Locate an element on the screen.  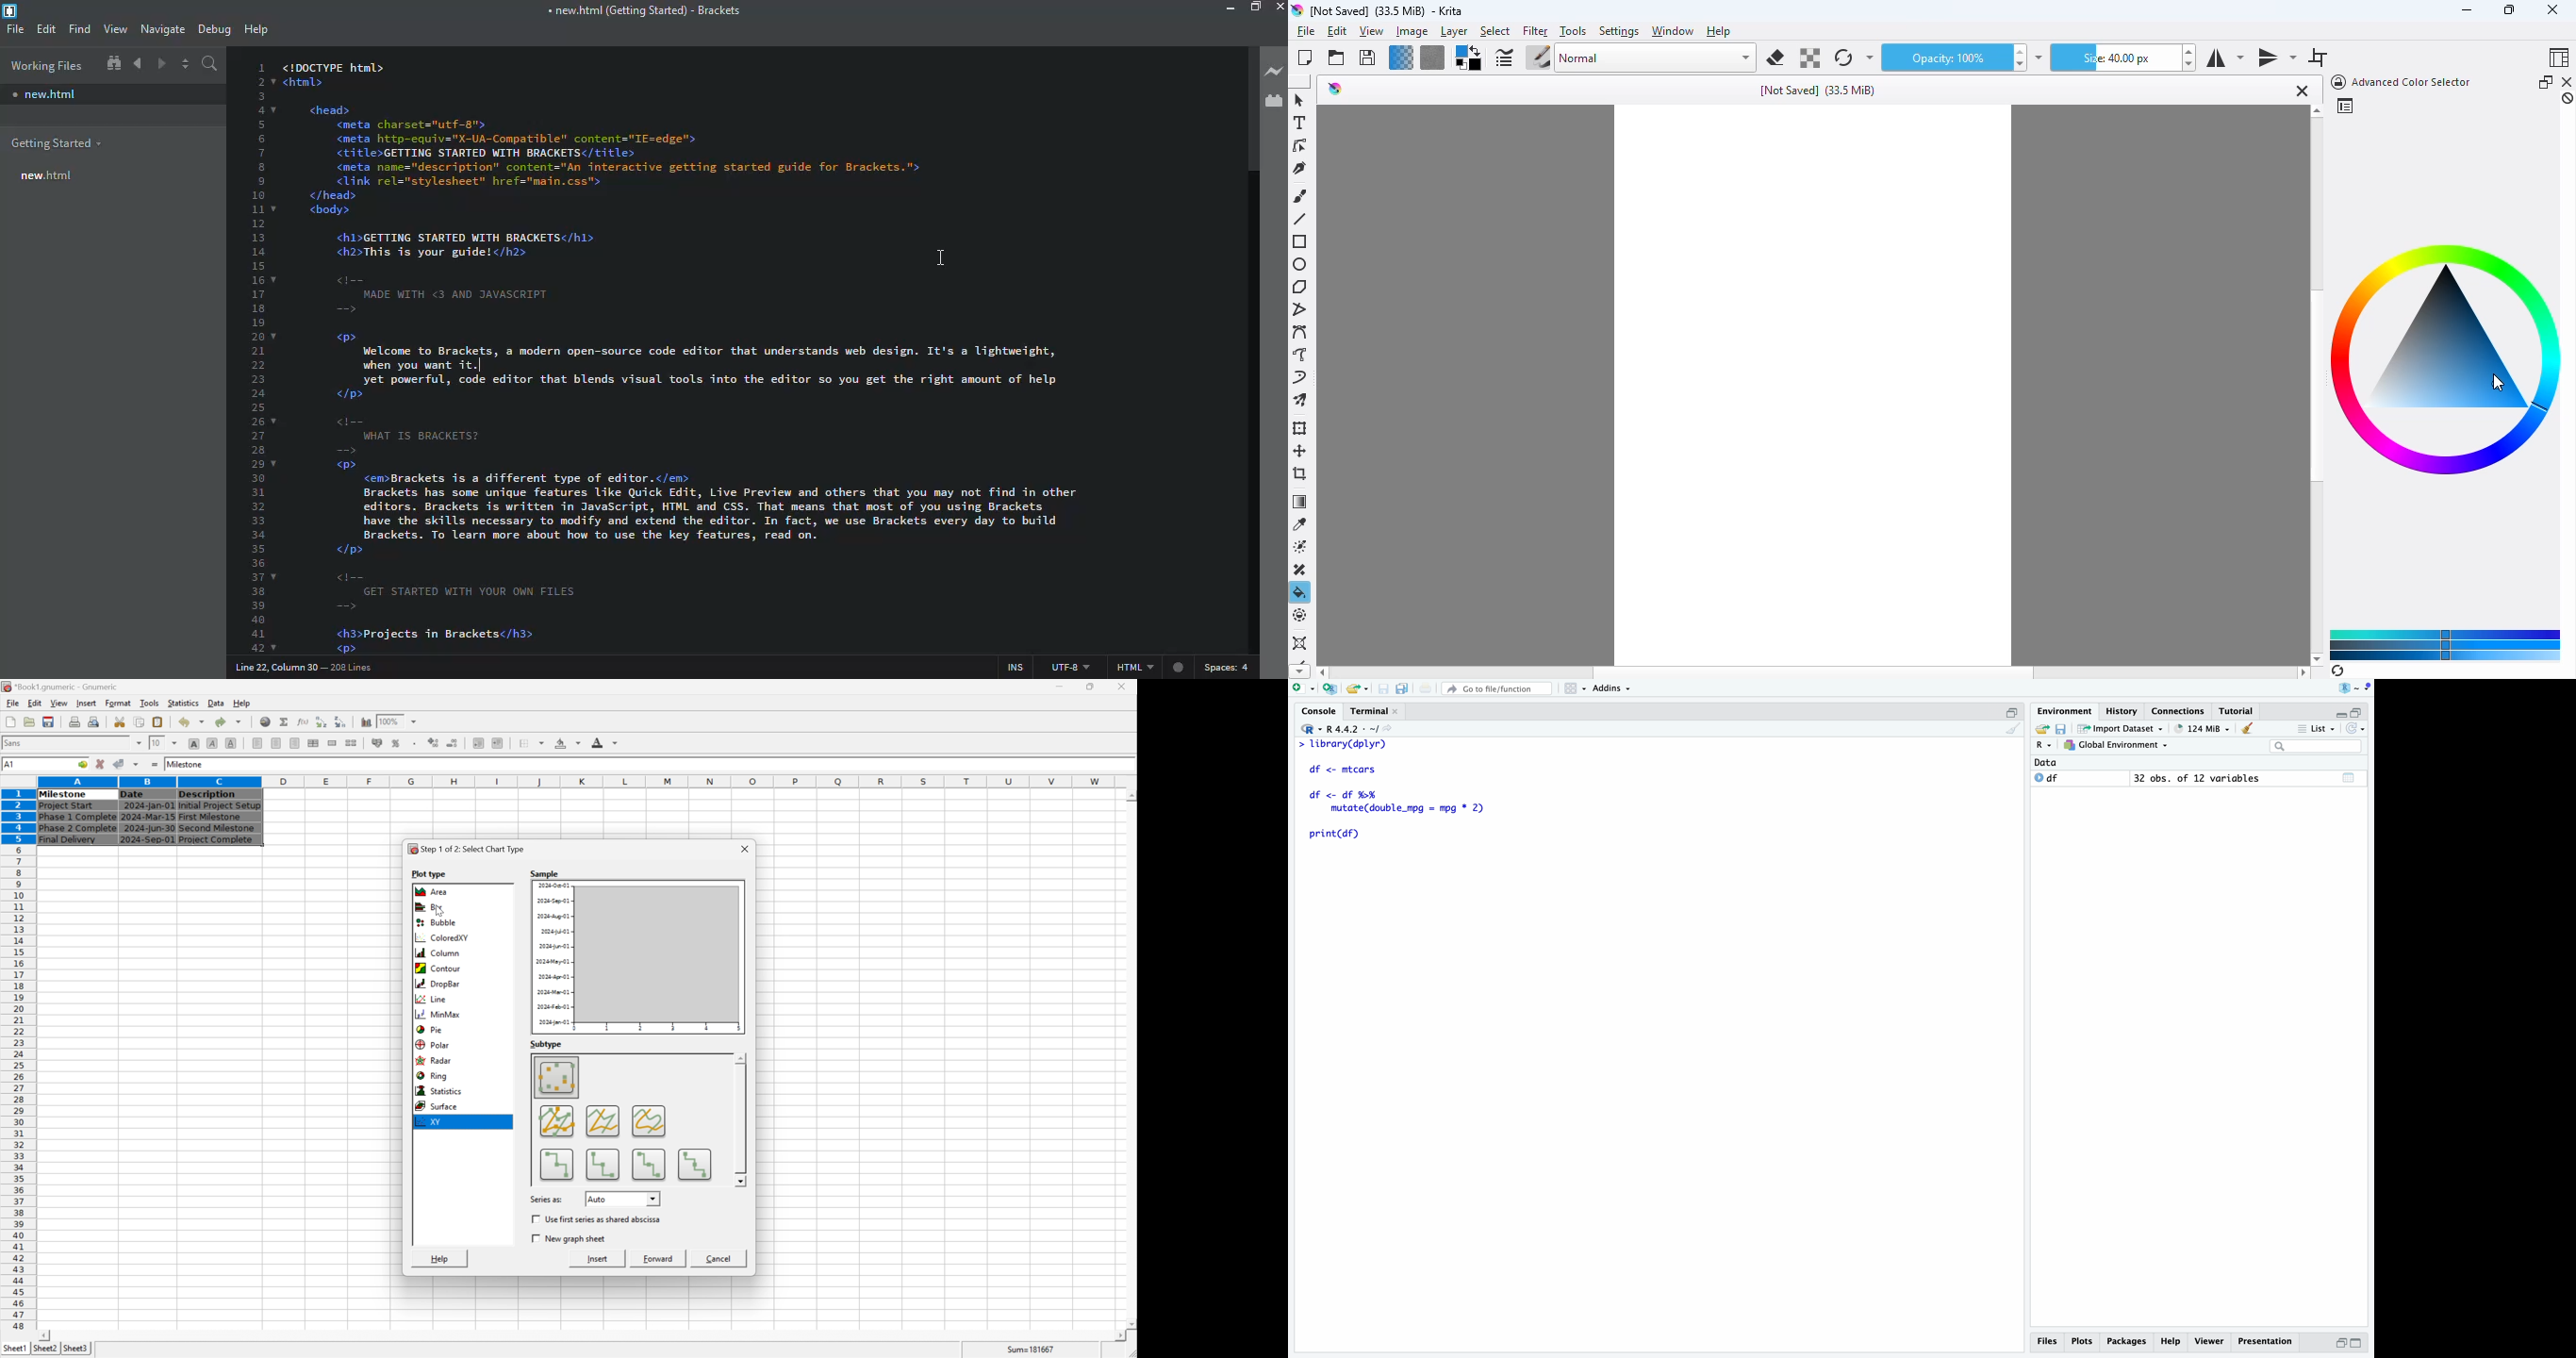
colorize mask tool is located at coordinates (1302, 547).